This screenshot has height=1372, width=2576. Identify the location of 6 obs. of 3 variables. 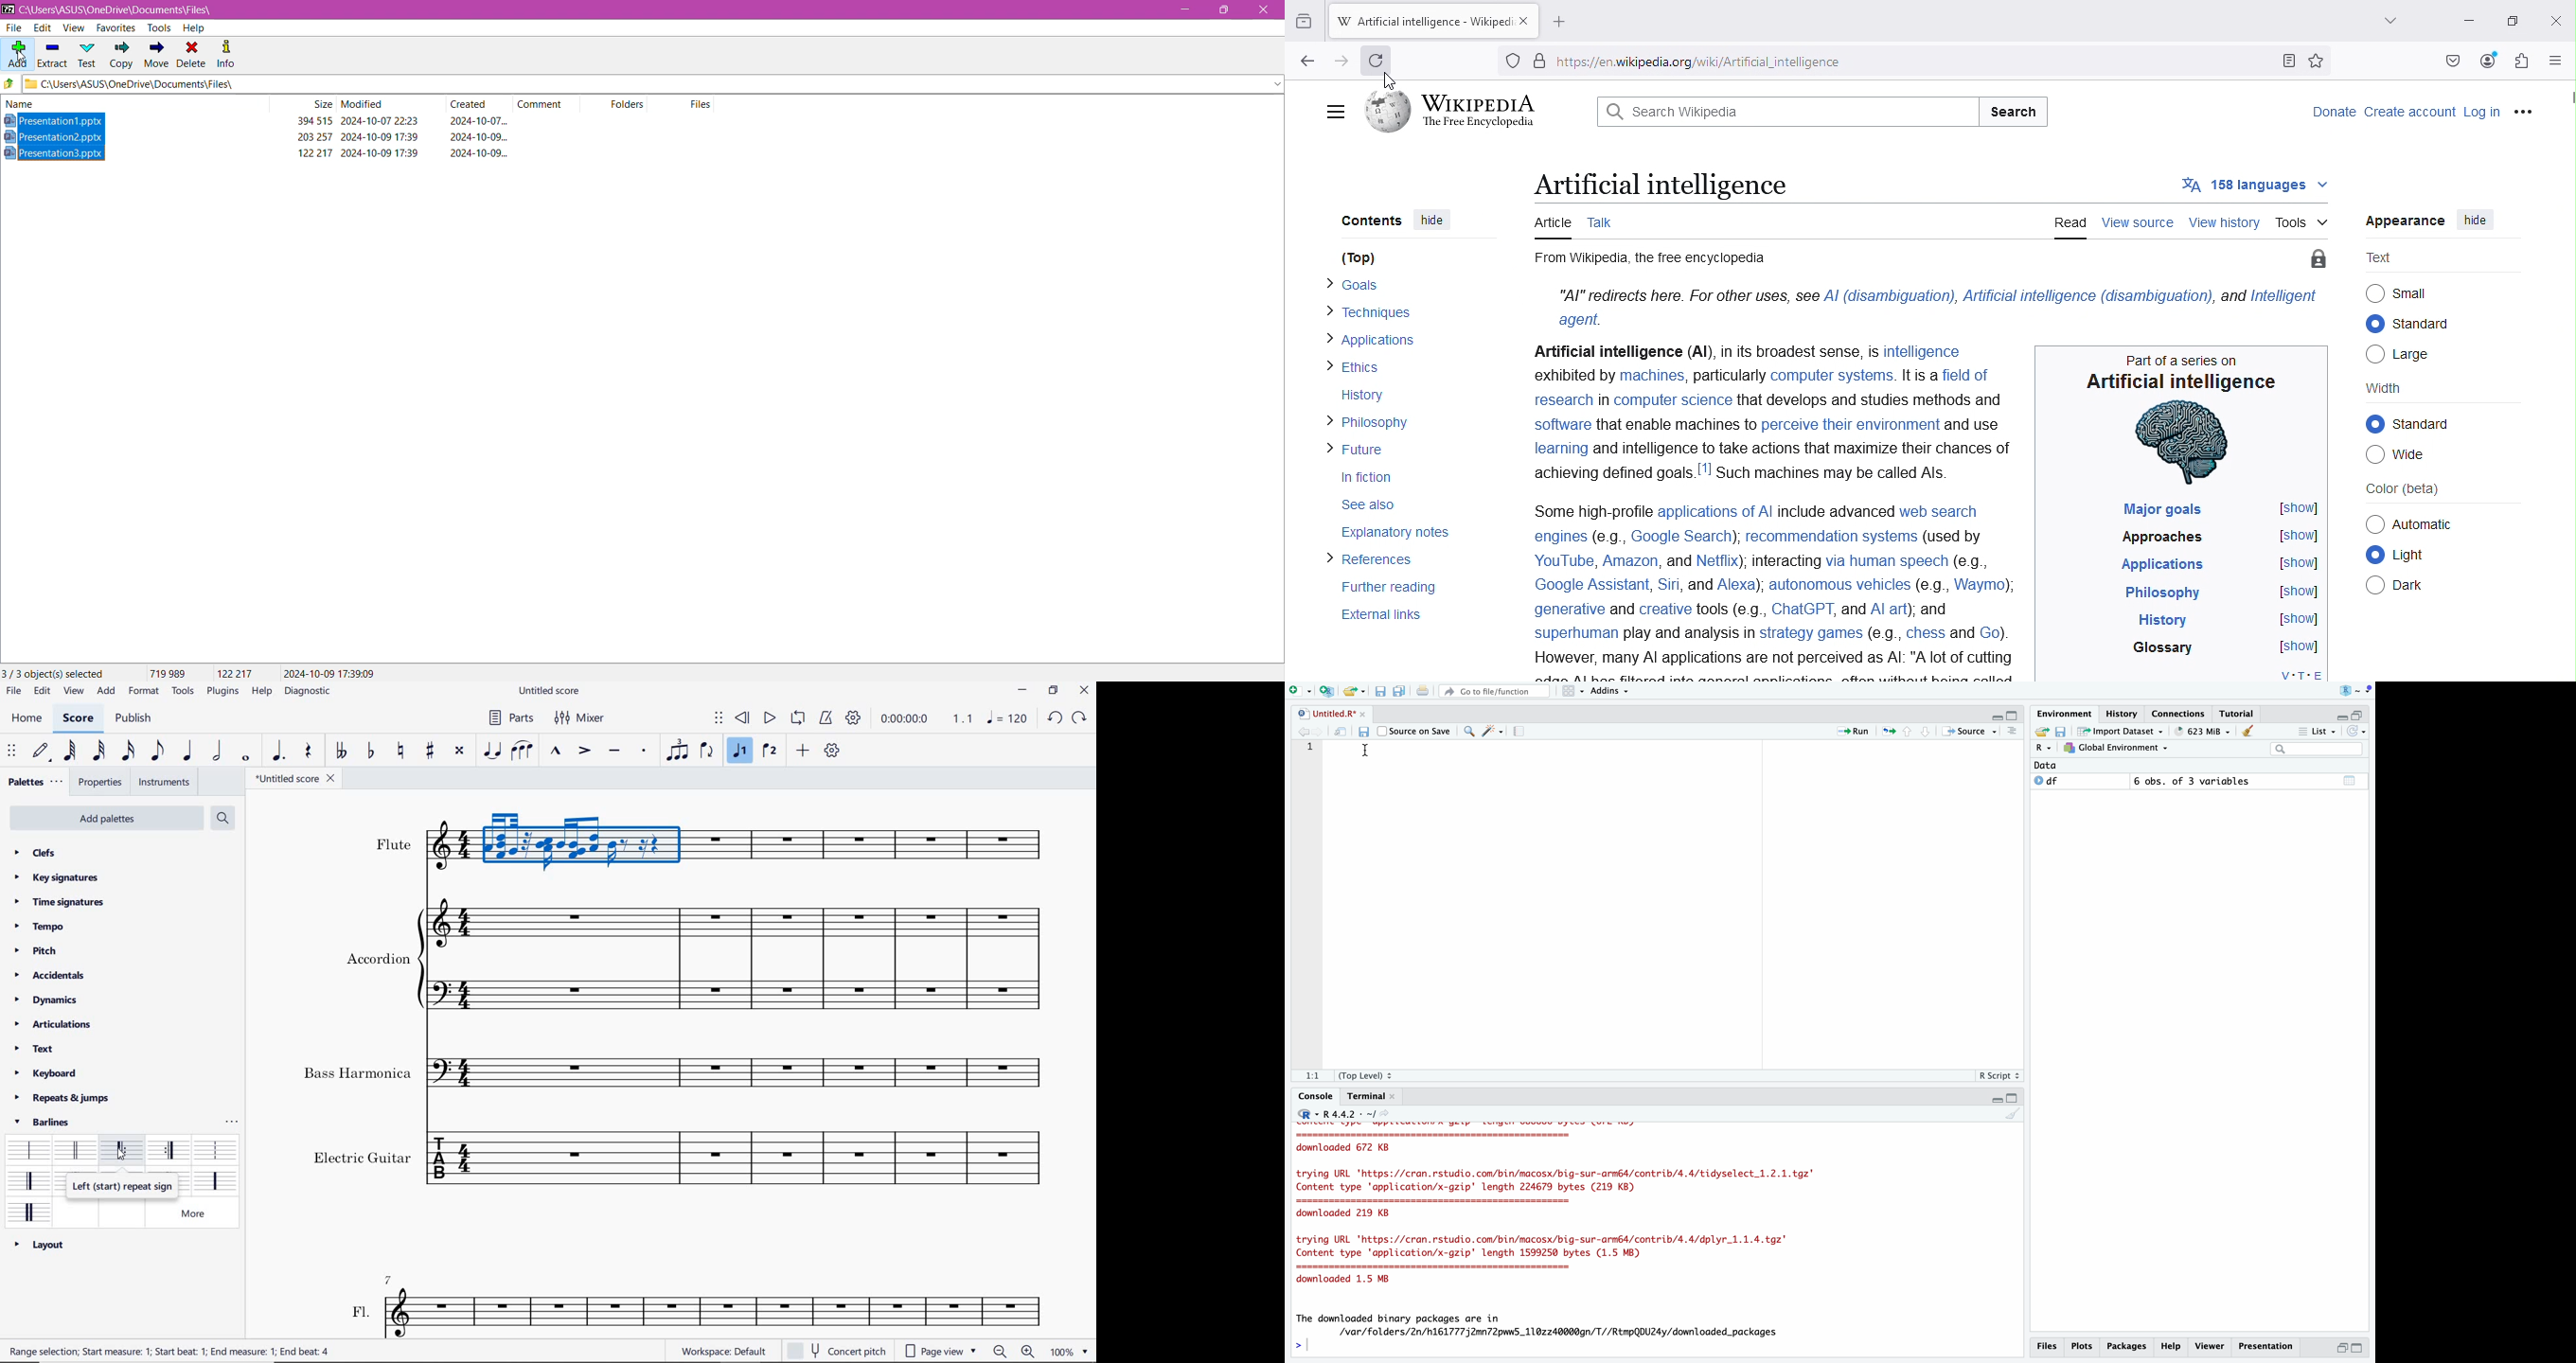
(2195, 781).